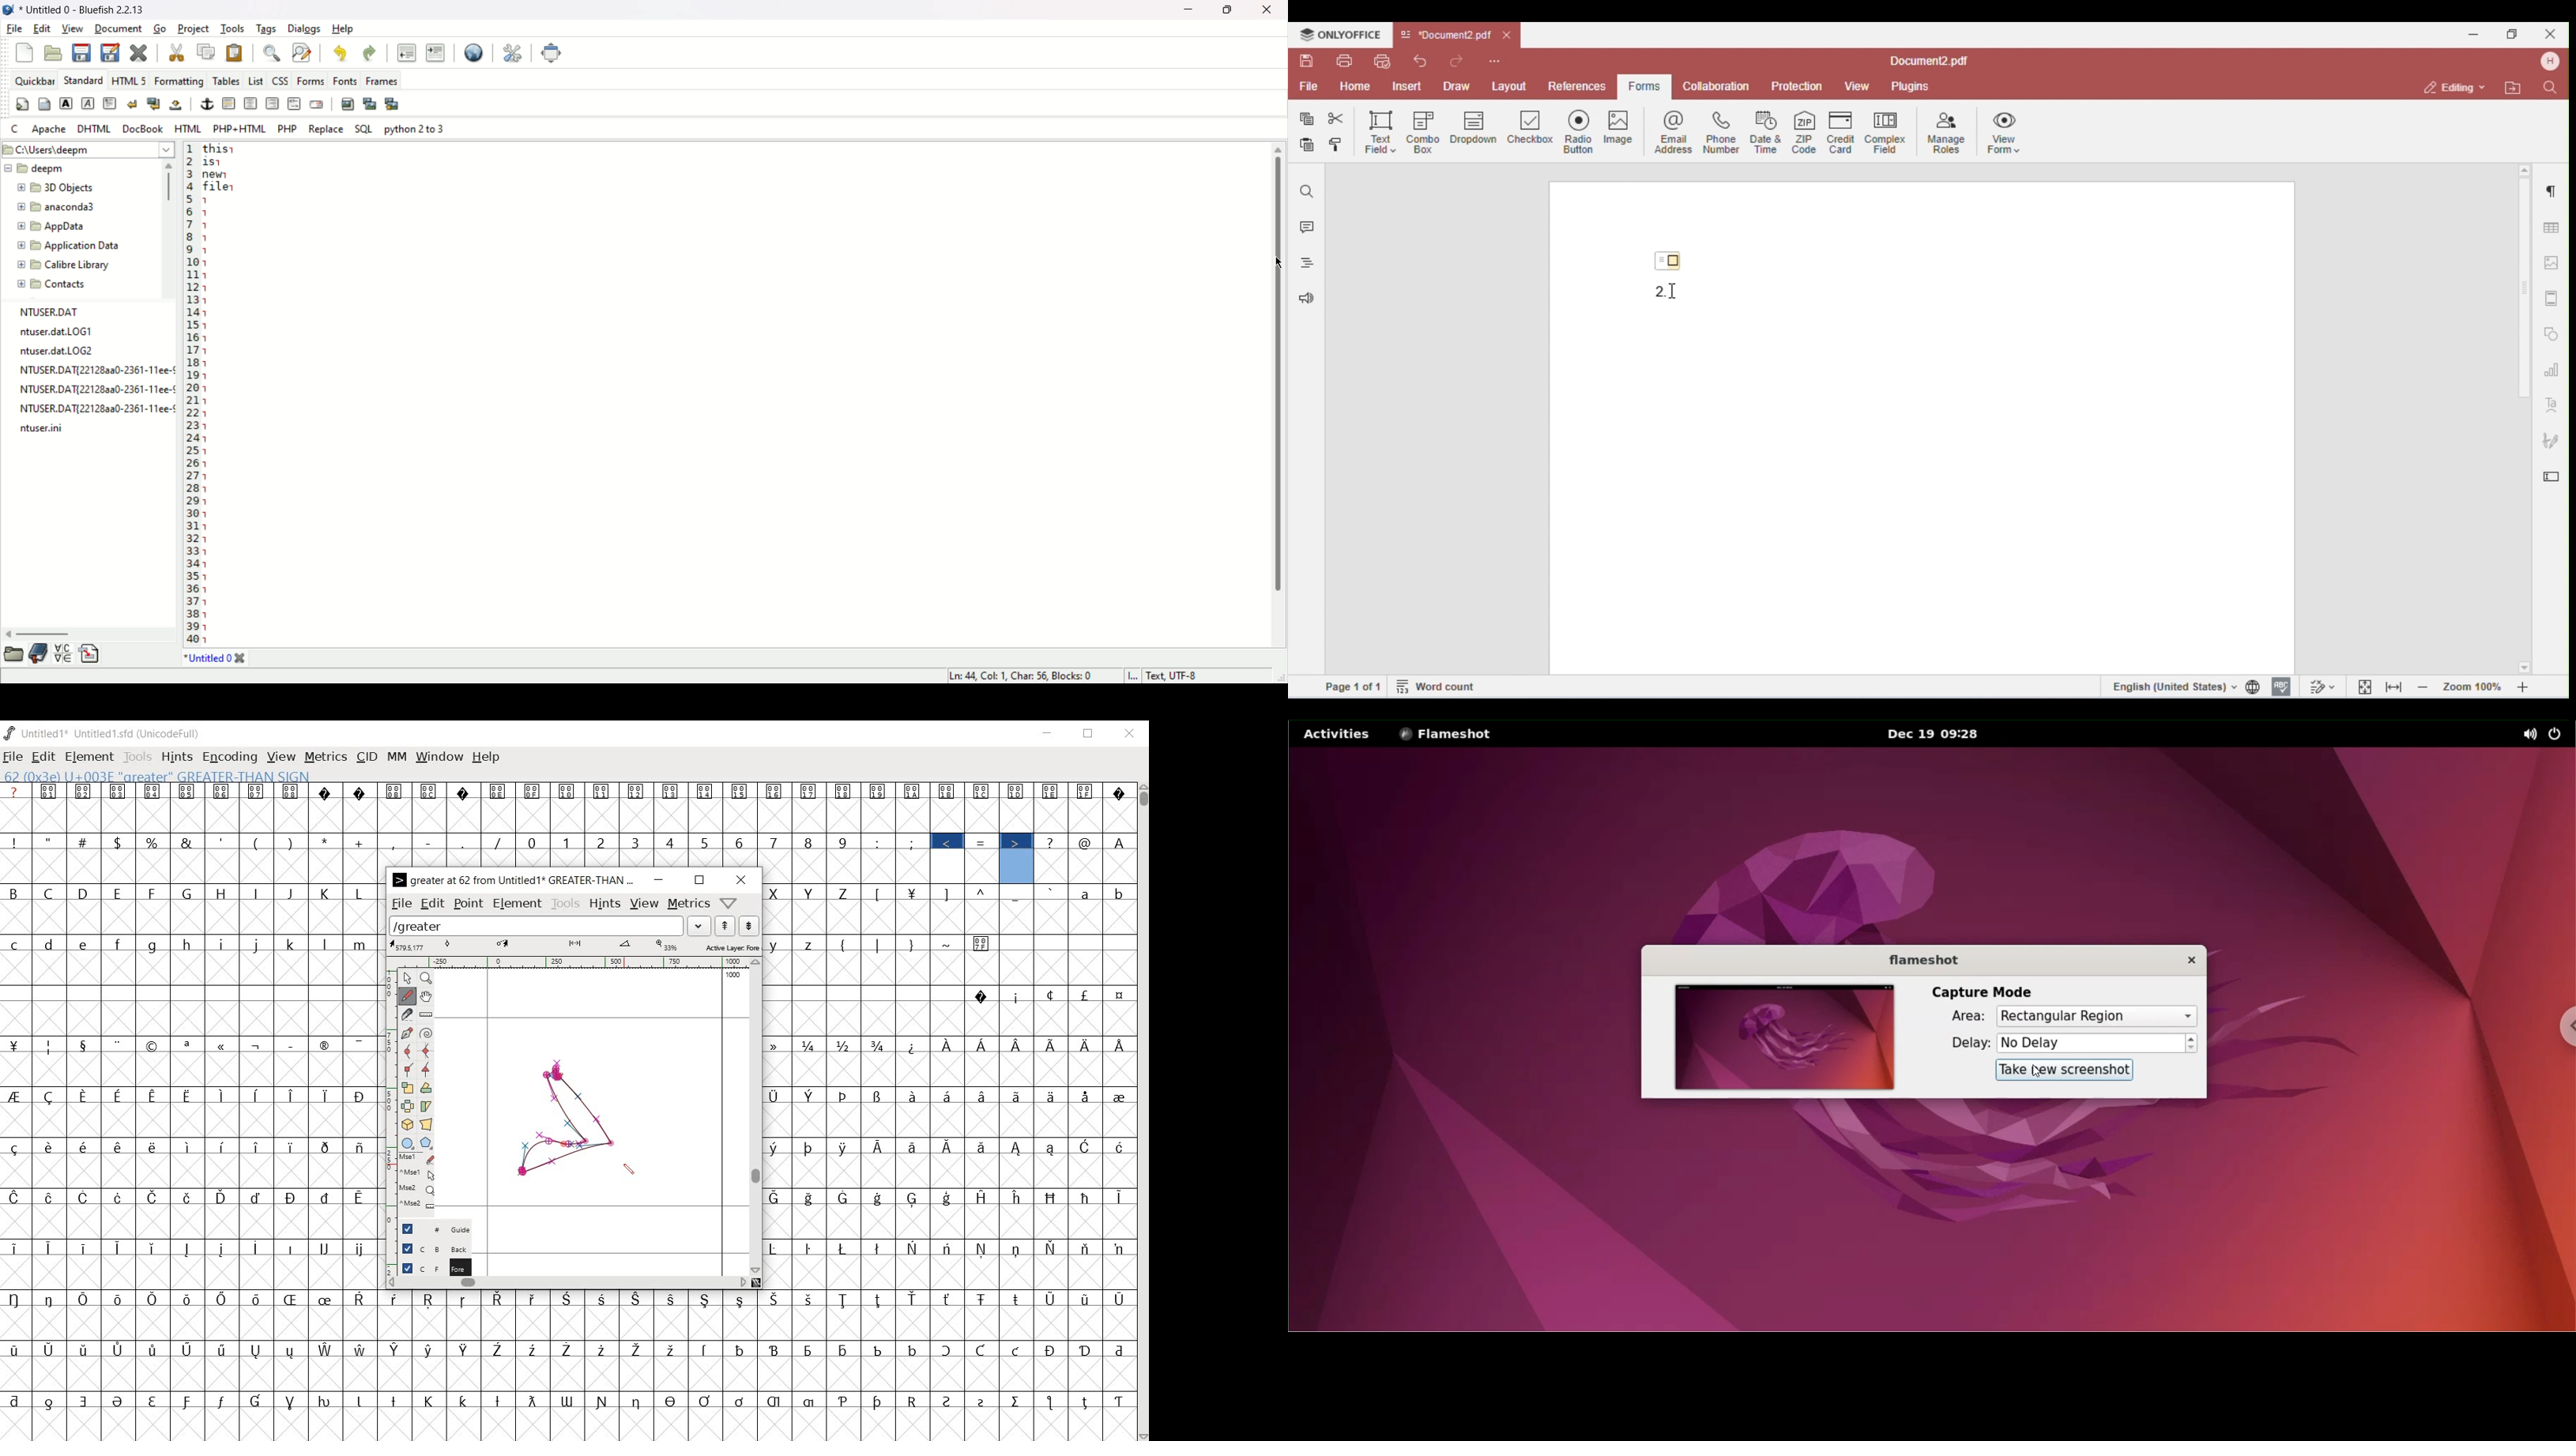  Describe the element at coordinates (408, 1069) in the screenshot. I see `Add a corner point` at that location.